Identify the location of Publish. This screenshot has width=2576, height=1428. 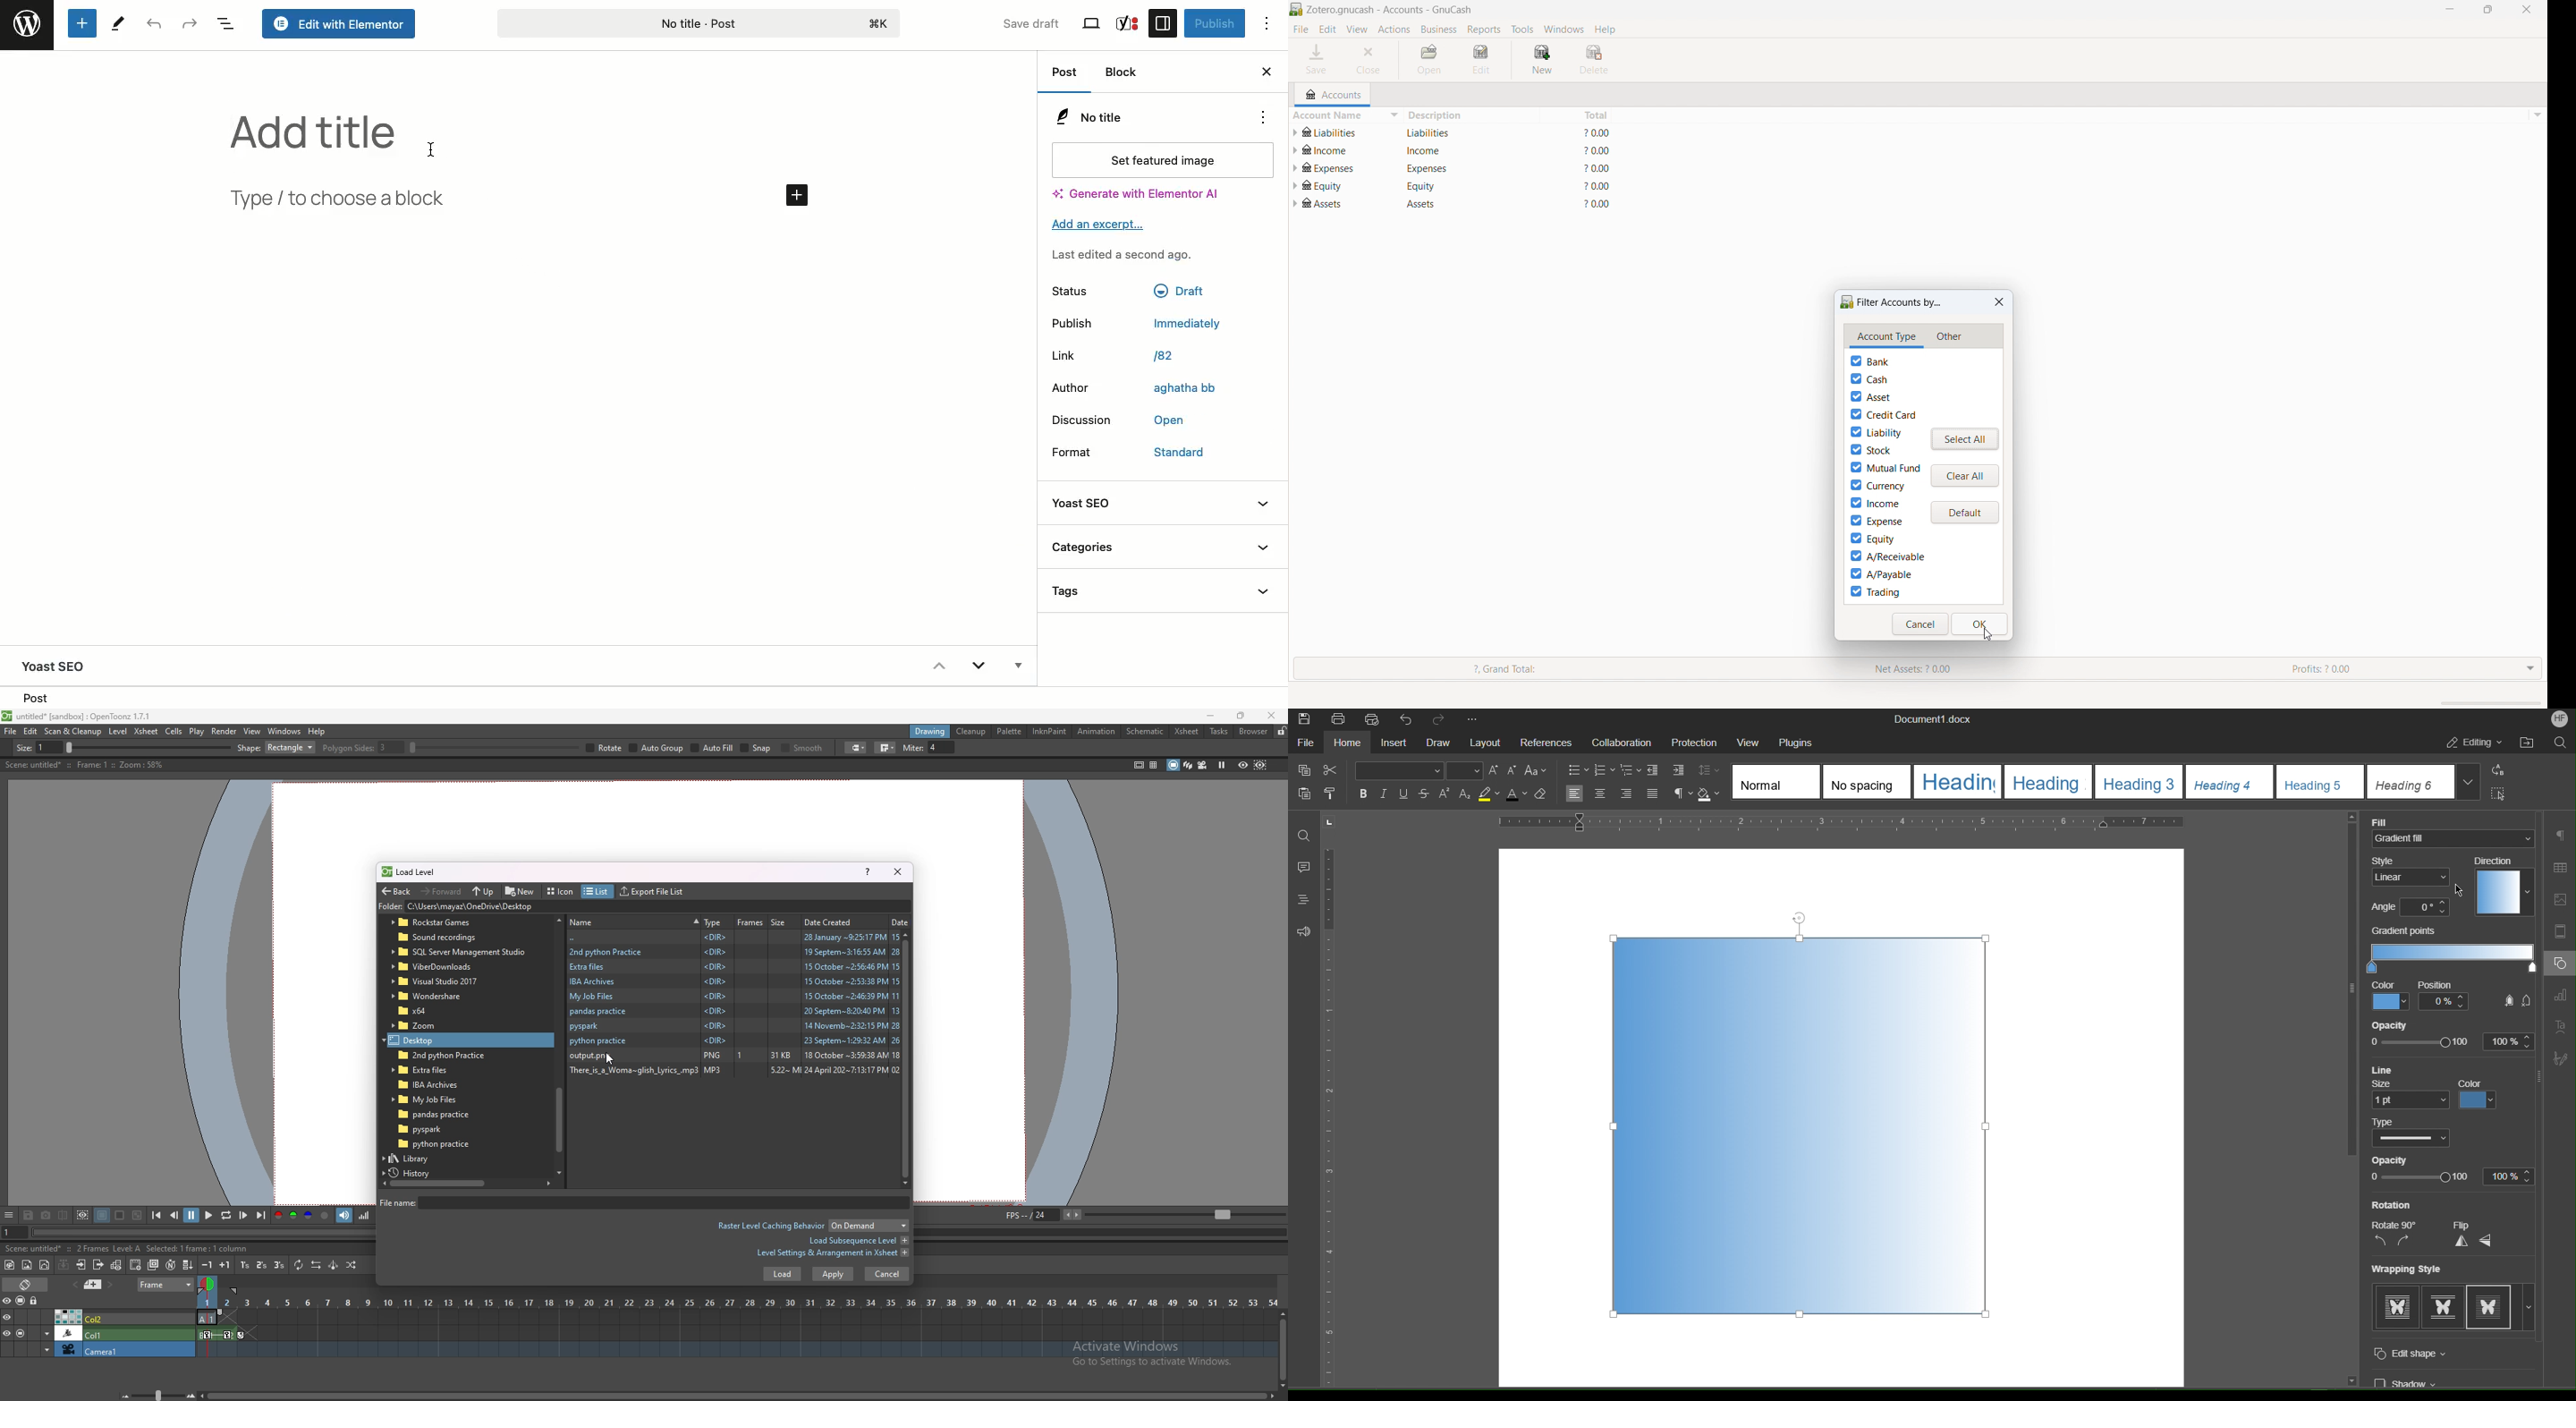
(1213, 23).